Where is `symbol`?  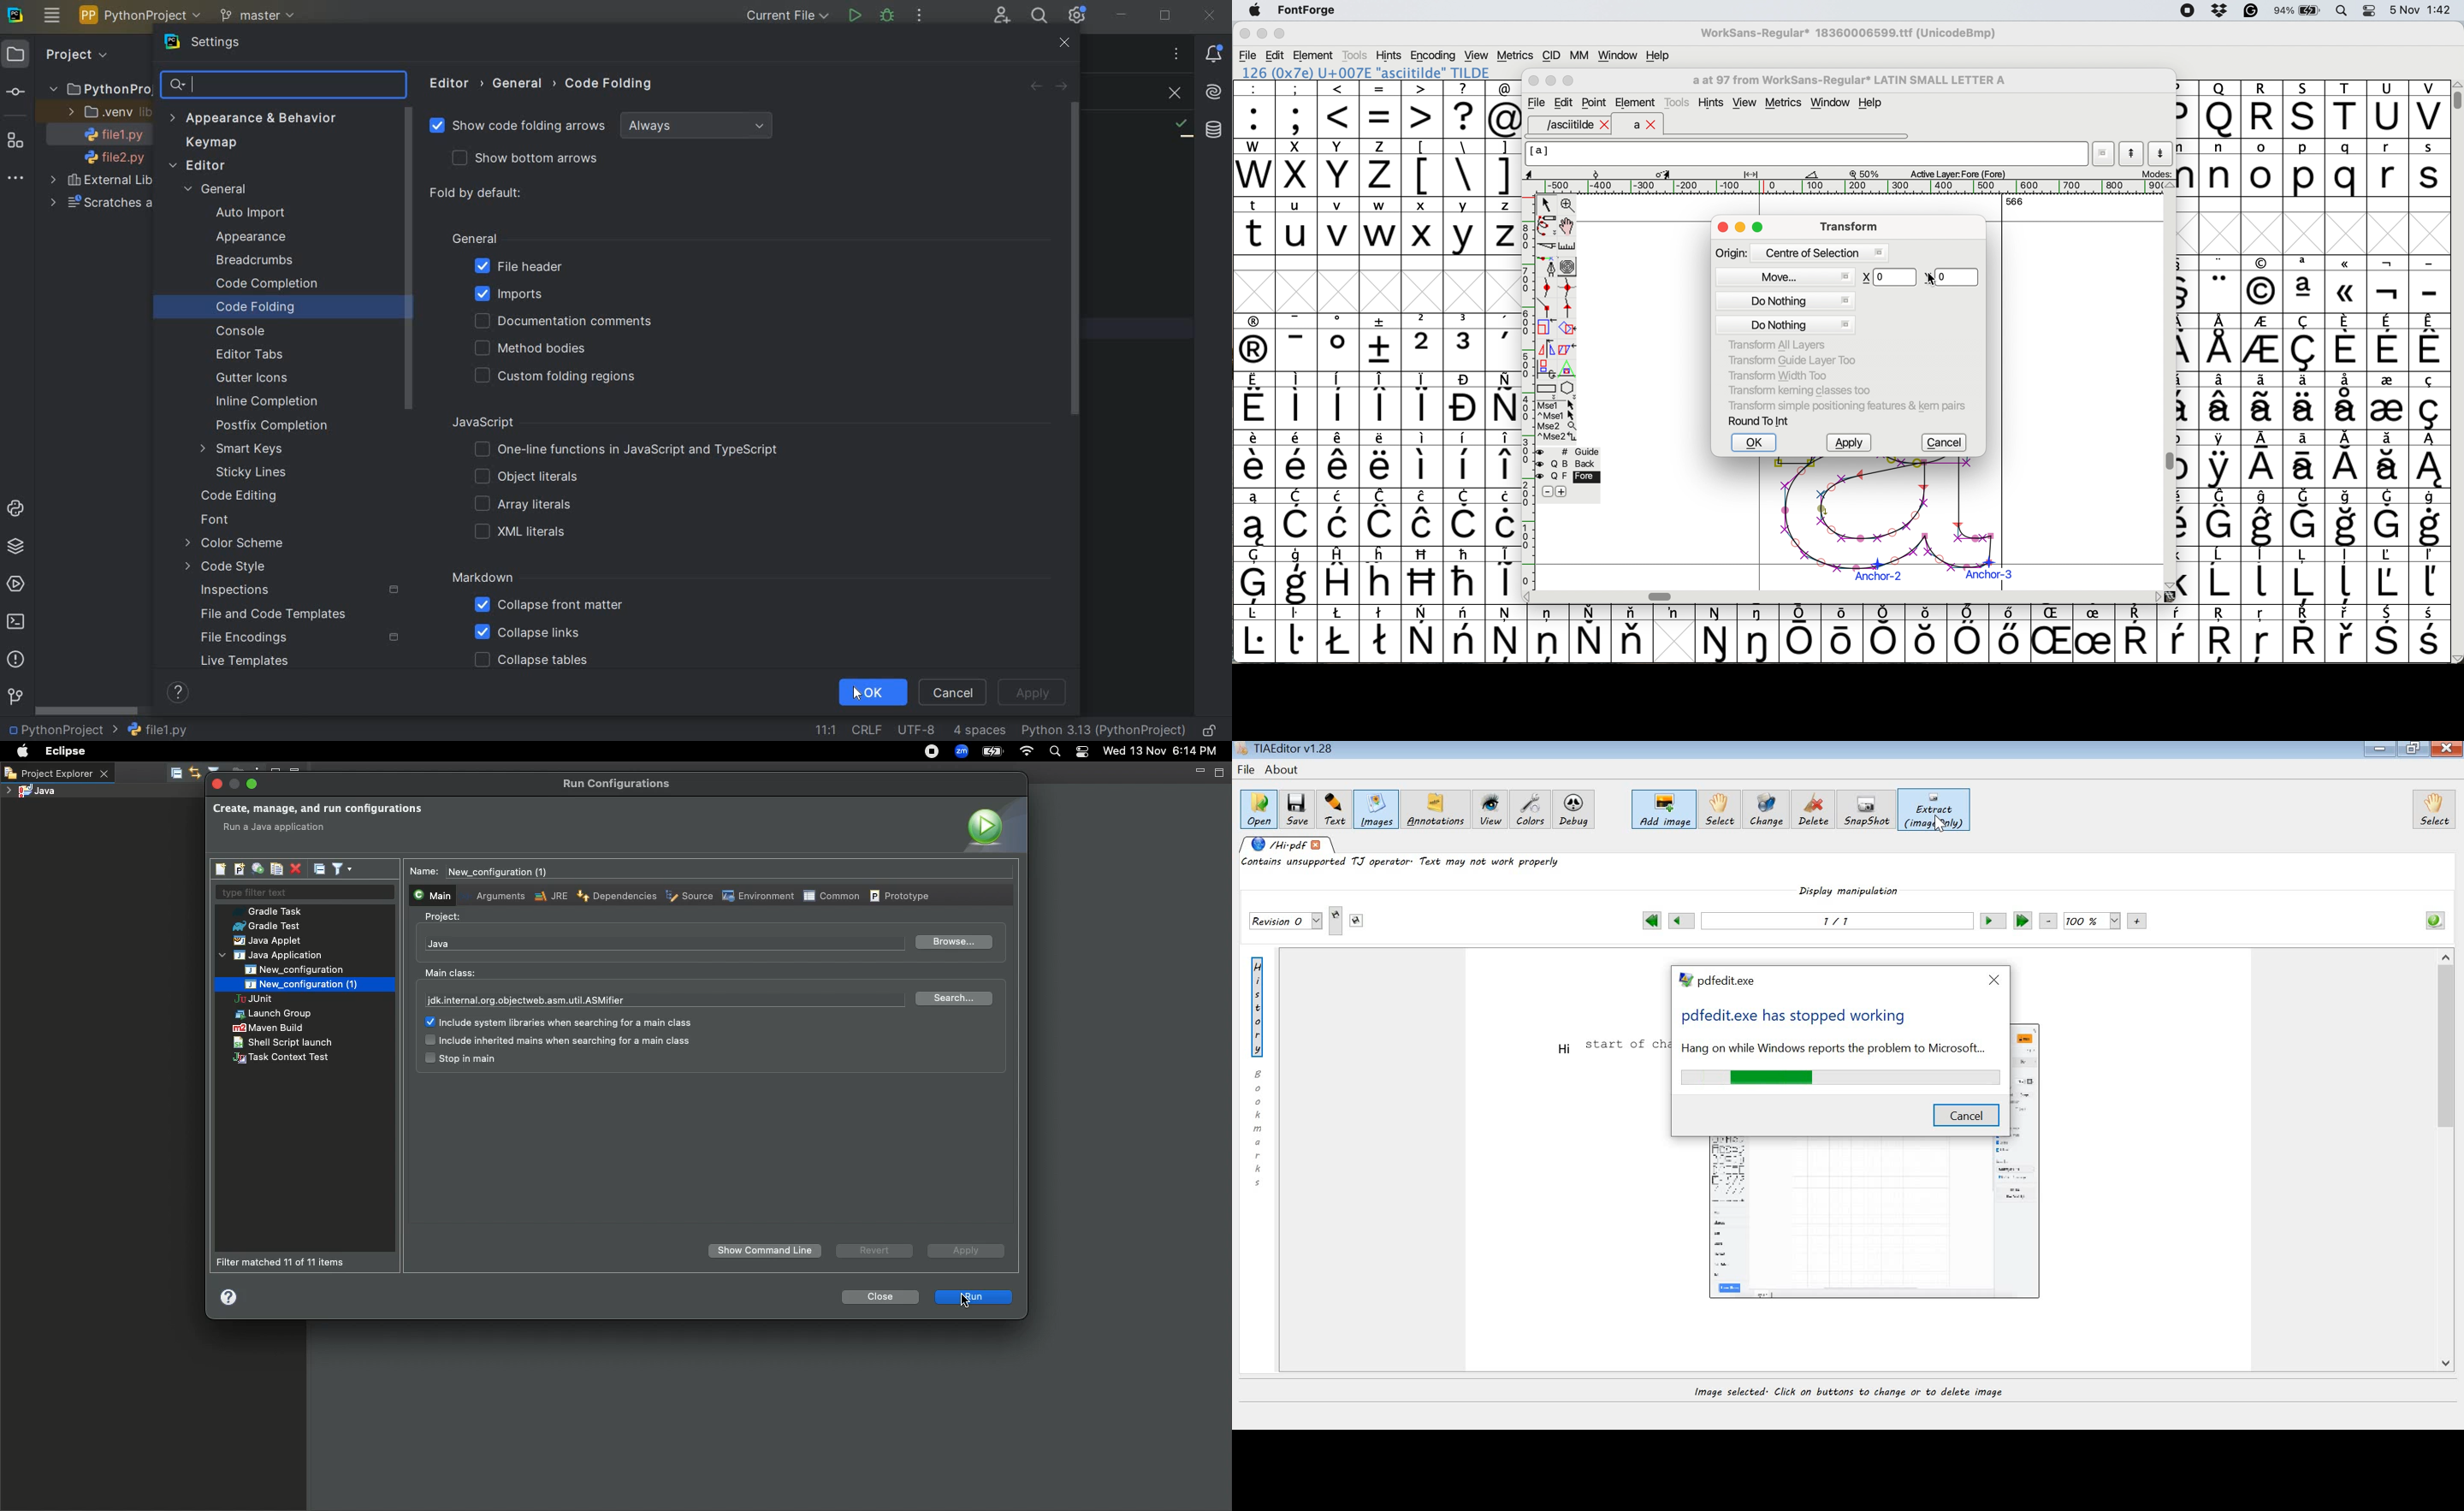 symbol is located at coordinates (2303, 634).